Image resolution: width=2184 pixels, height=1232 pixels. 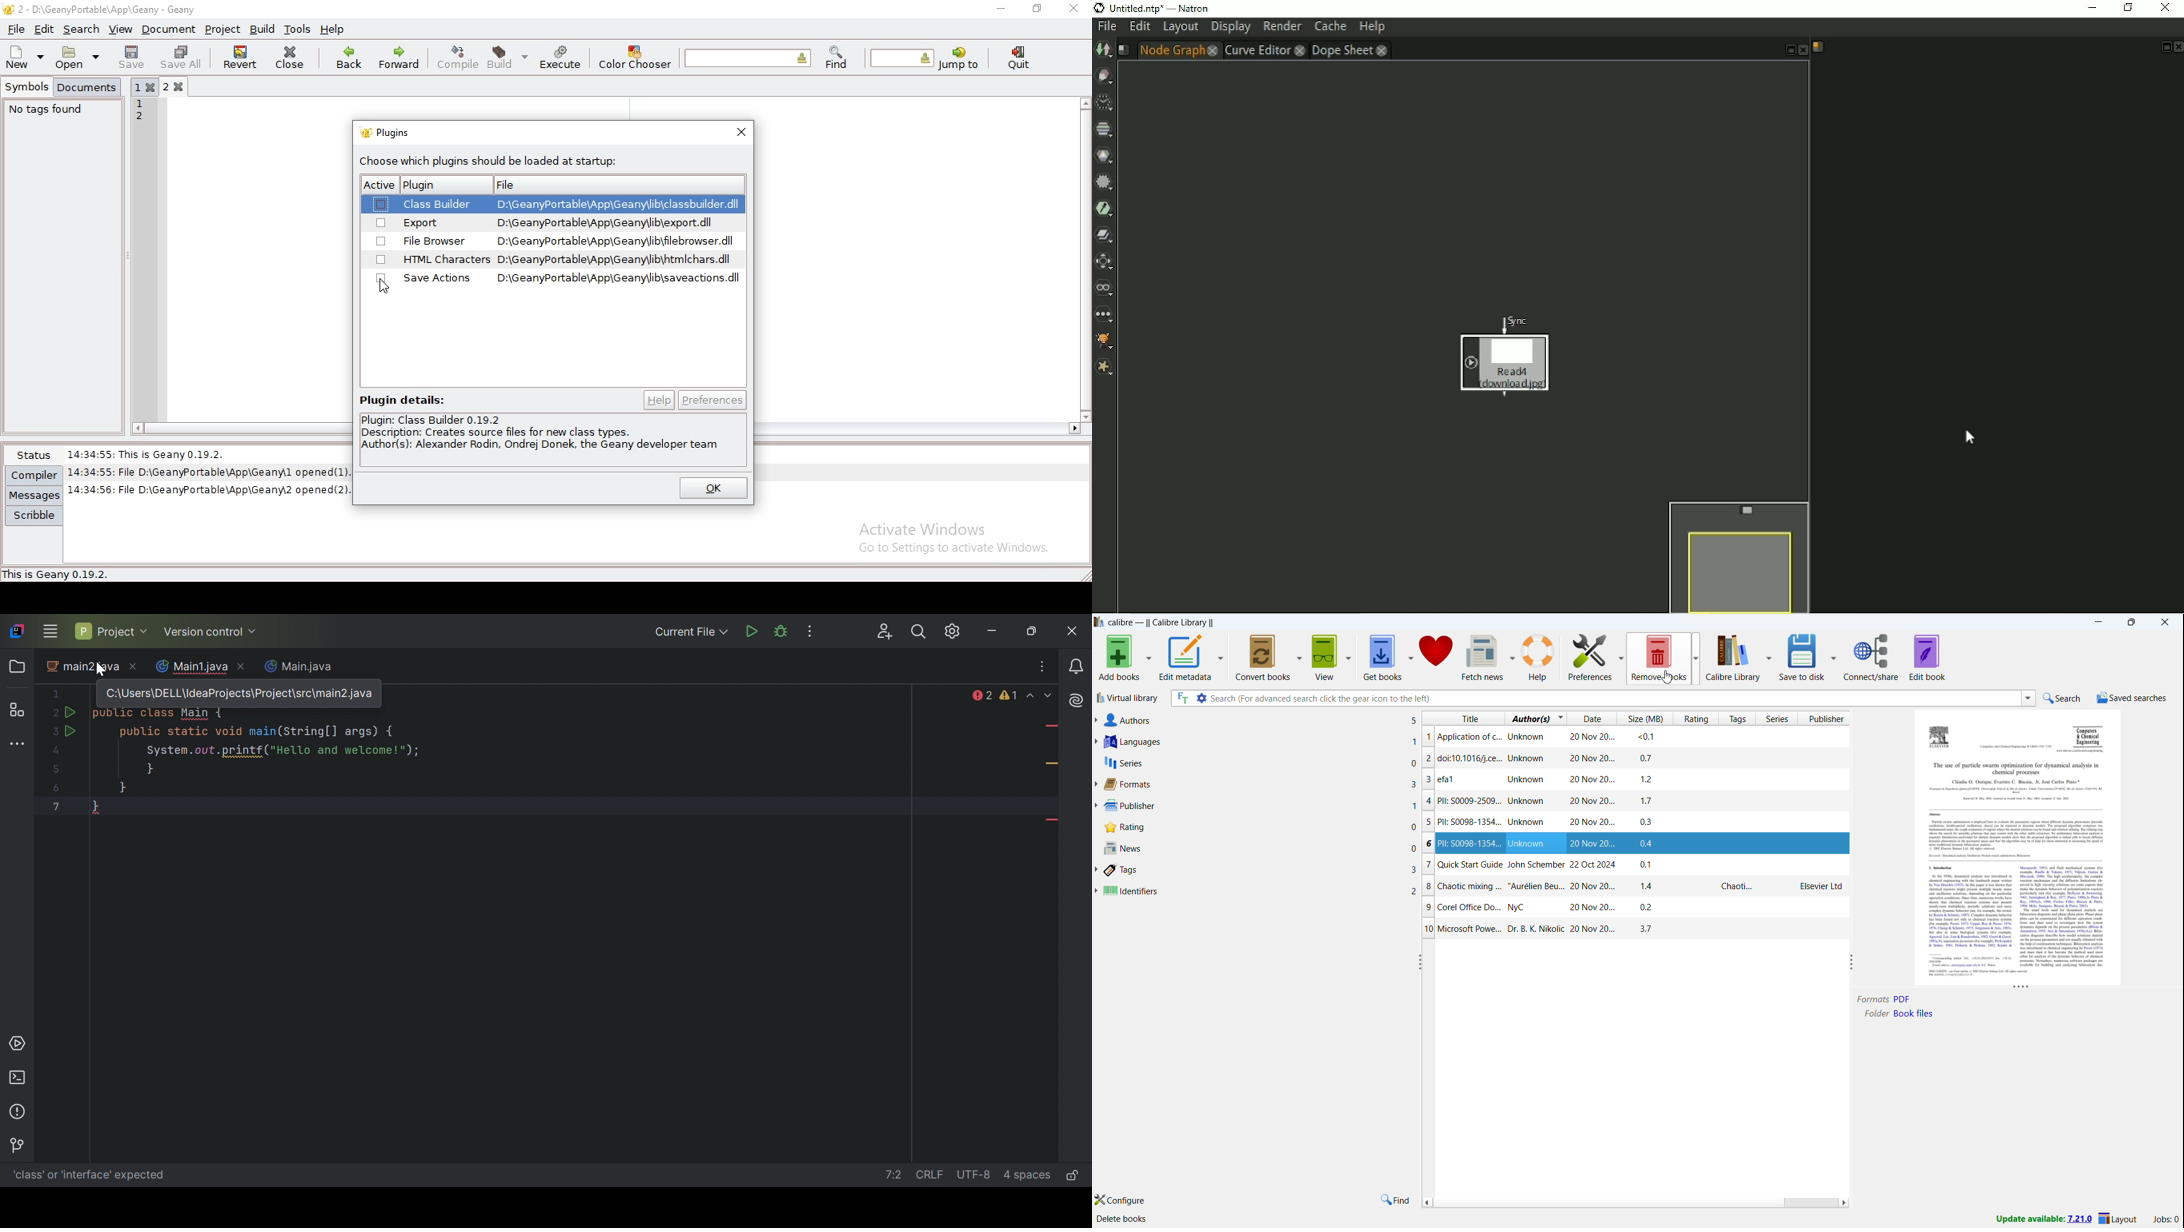 What do you see at coordinates (113, 632) in the screenshot?
I see `Project` at bounding box center [113, 632].